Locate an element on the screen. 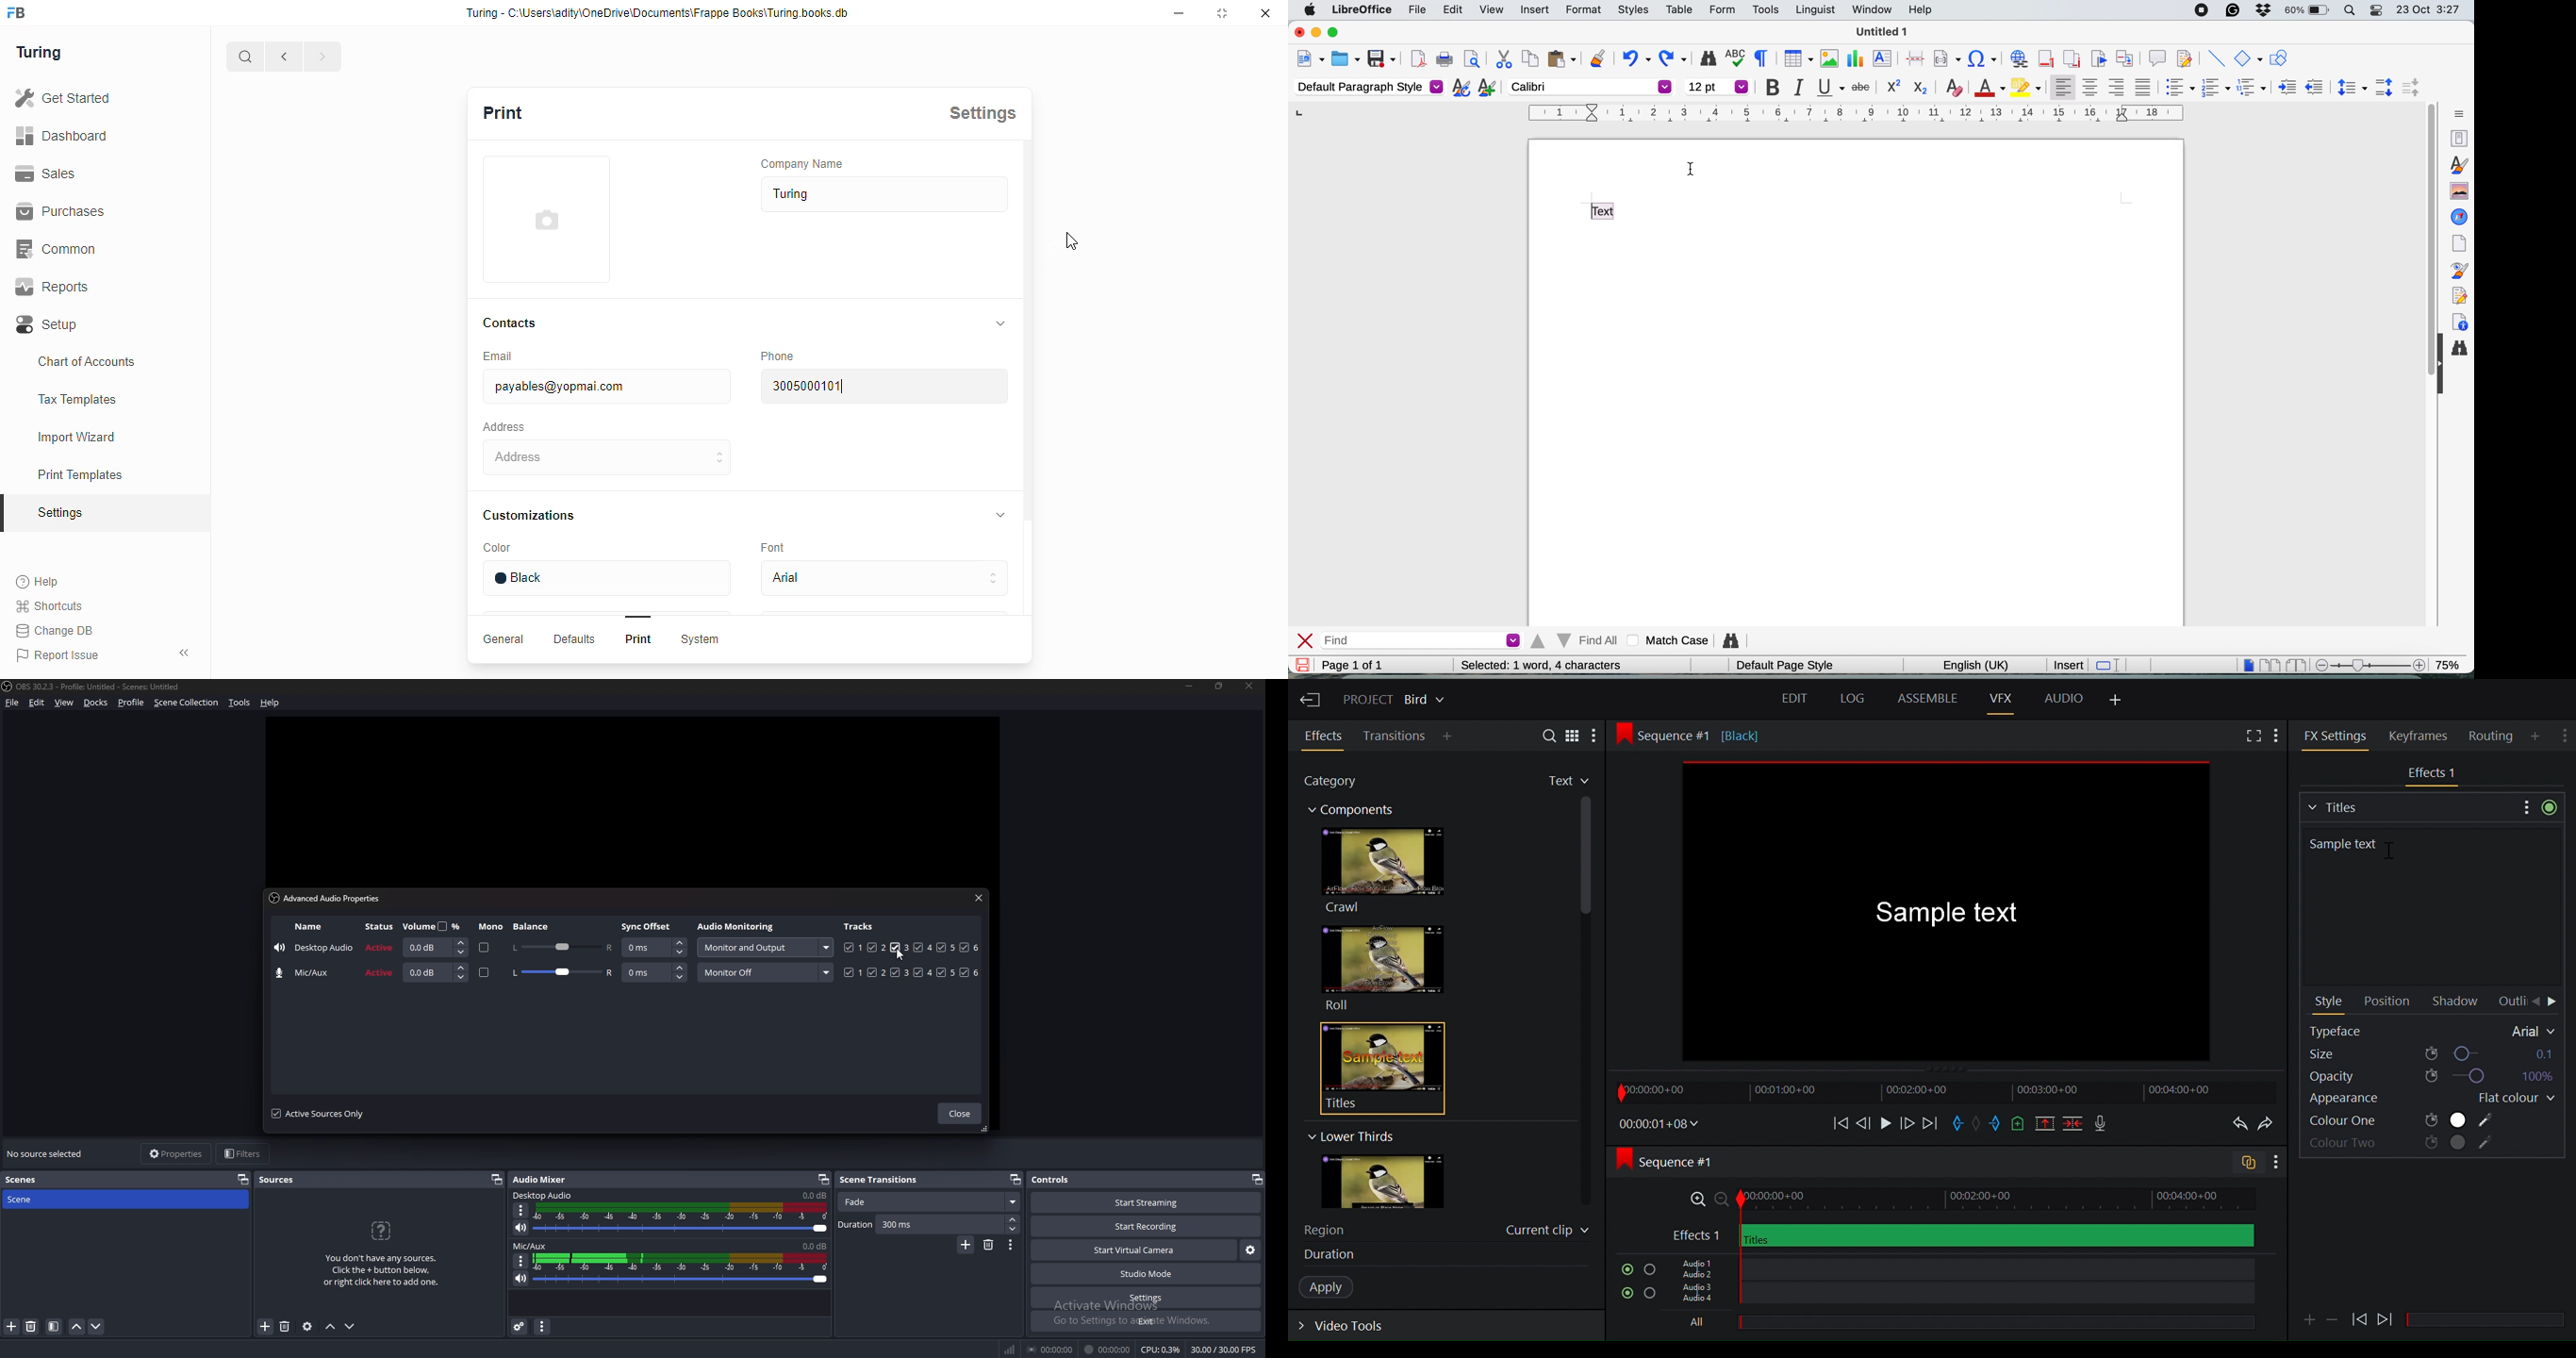 Image resolution: width=2576 pixels, height=1372 pixels. mic/aux sound bar is located at coordinates (681, 1268).